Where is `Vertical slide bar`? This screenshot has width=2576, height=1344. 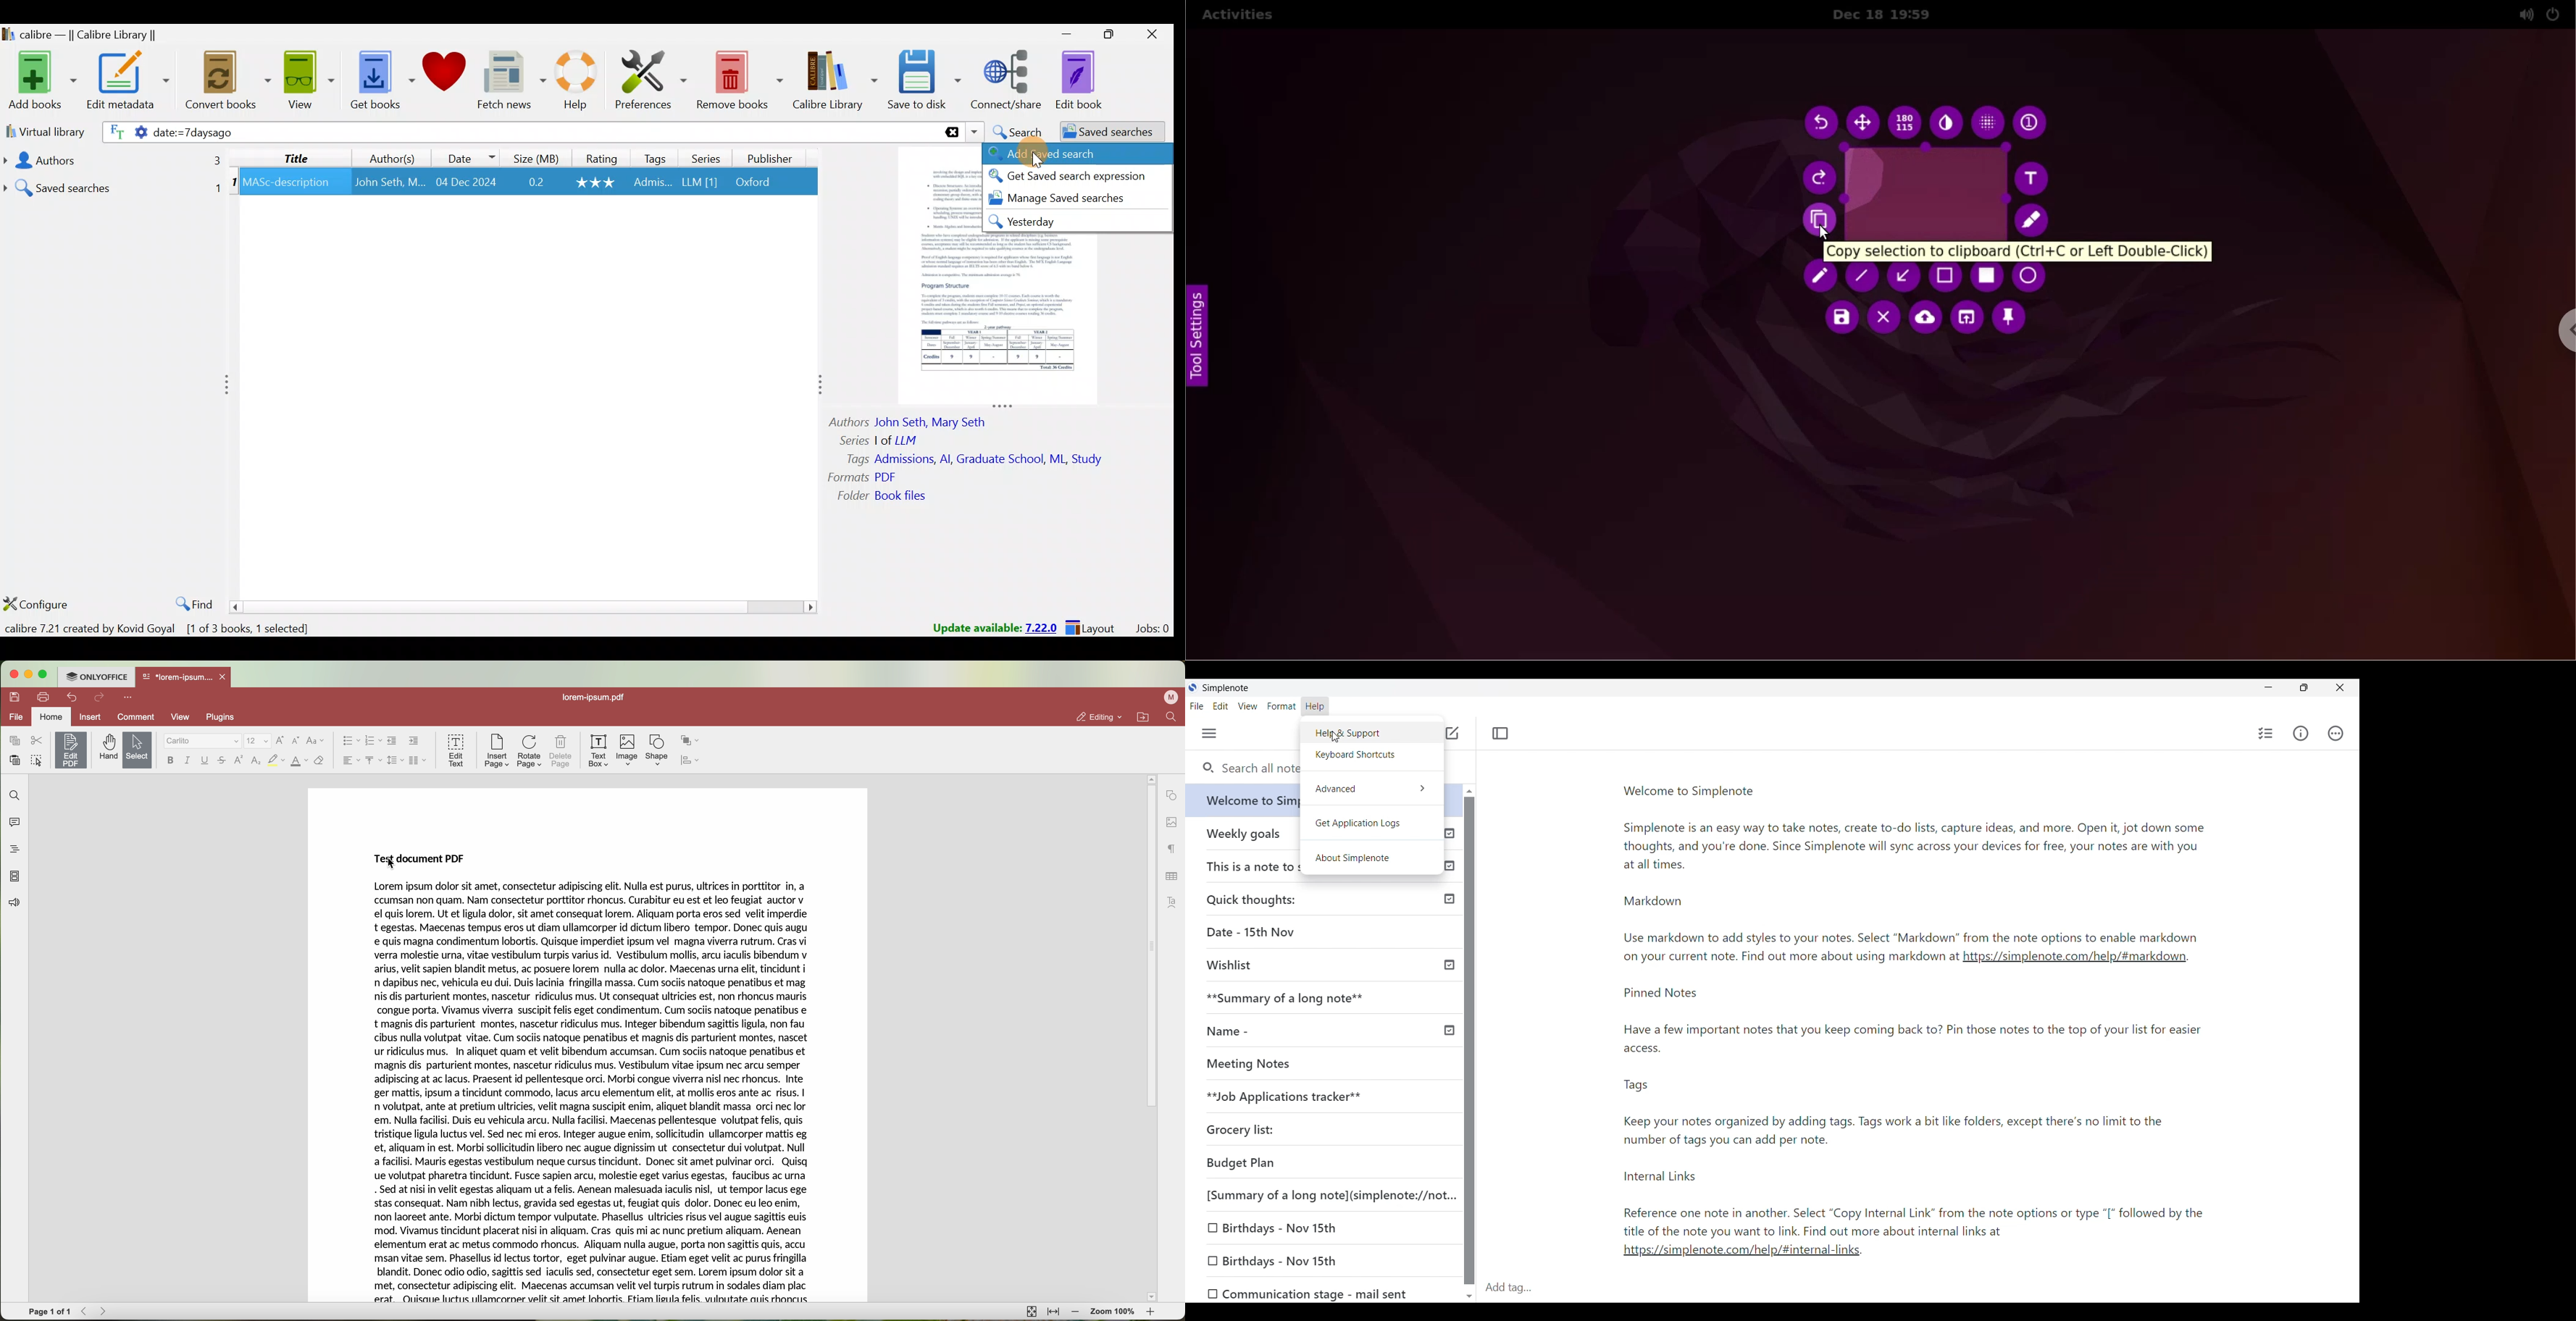 Vertical slide bar is located at coordinates (1470, 1040).